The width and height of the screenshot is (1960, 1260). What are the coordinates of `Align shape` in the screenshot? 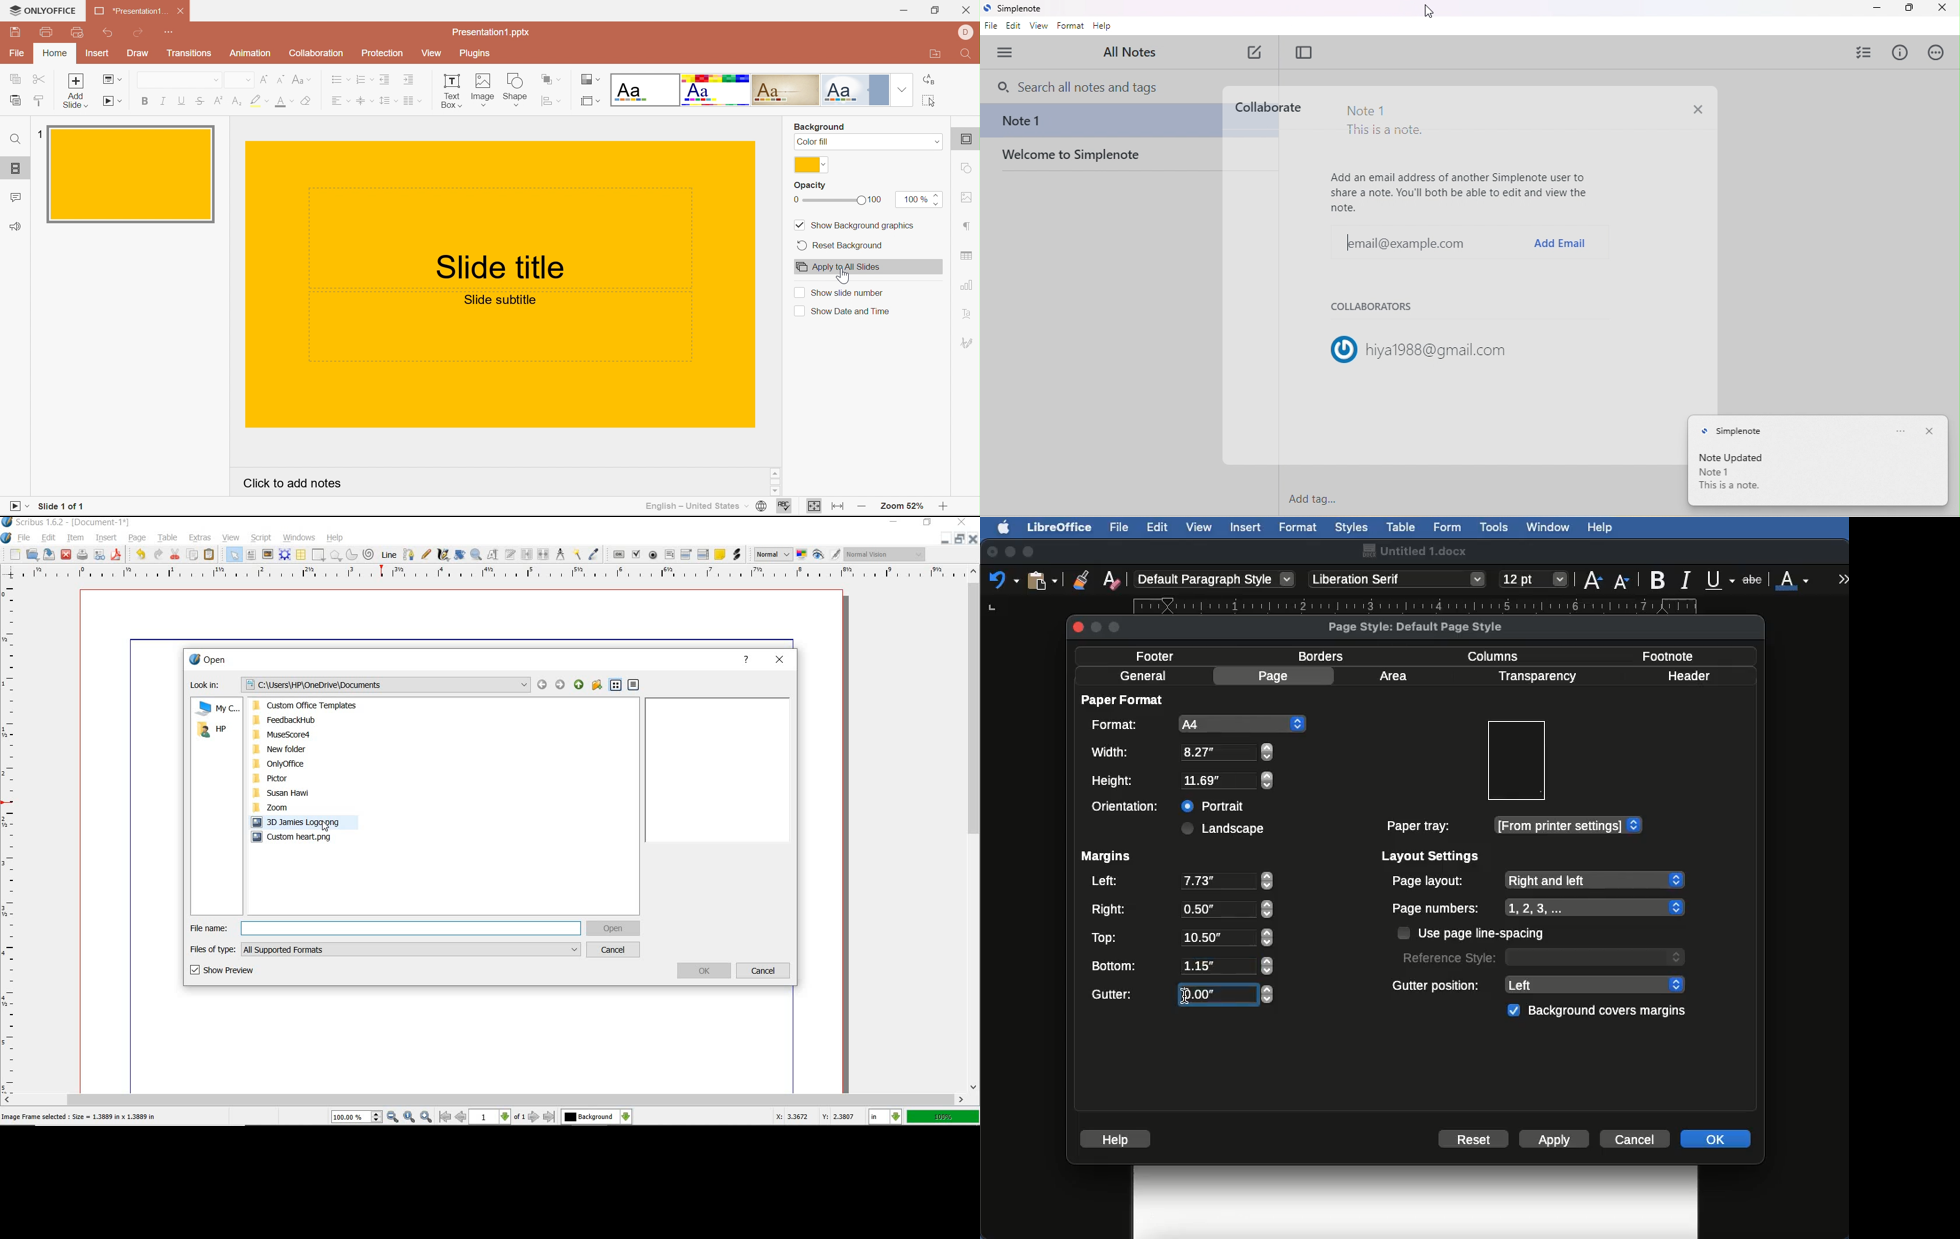 It's located at (551, 100).